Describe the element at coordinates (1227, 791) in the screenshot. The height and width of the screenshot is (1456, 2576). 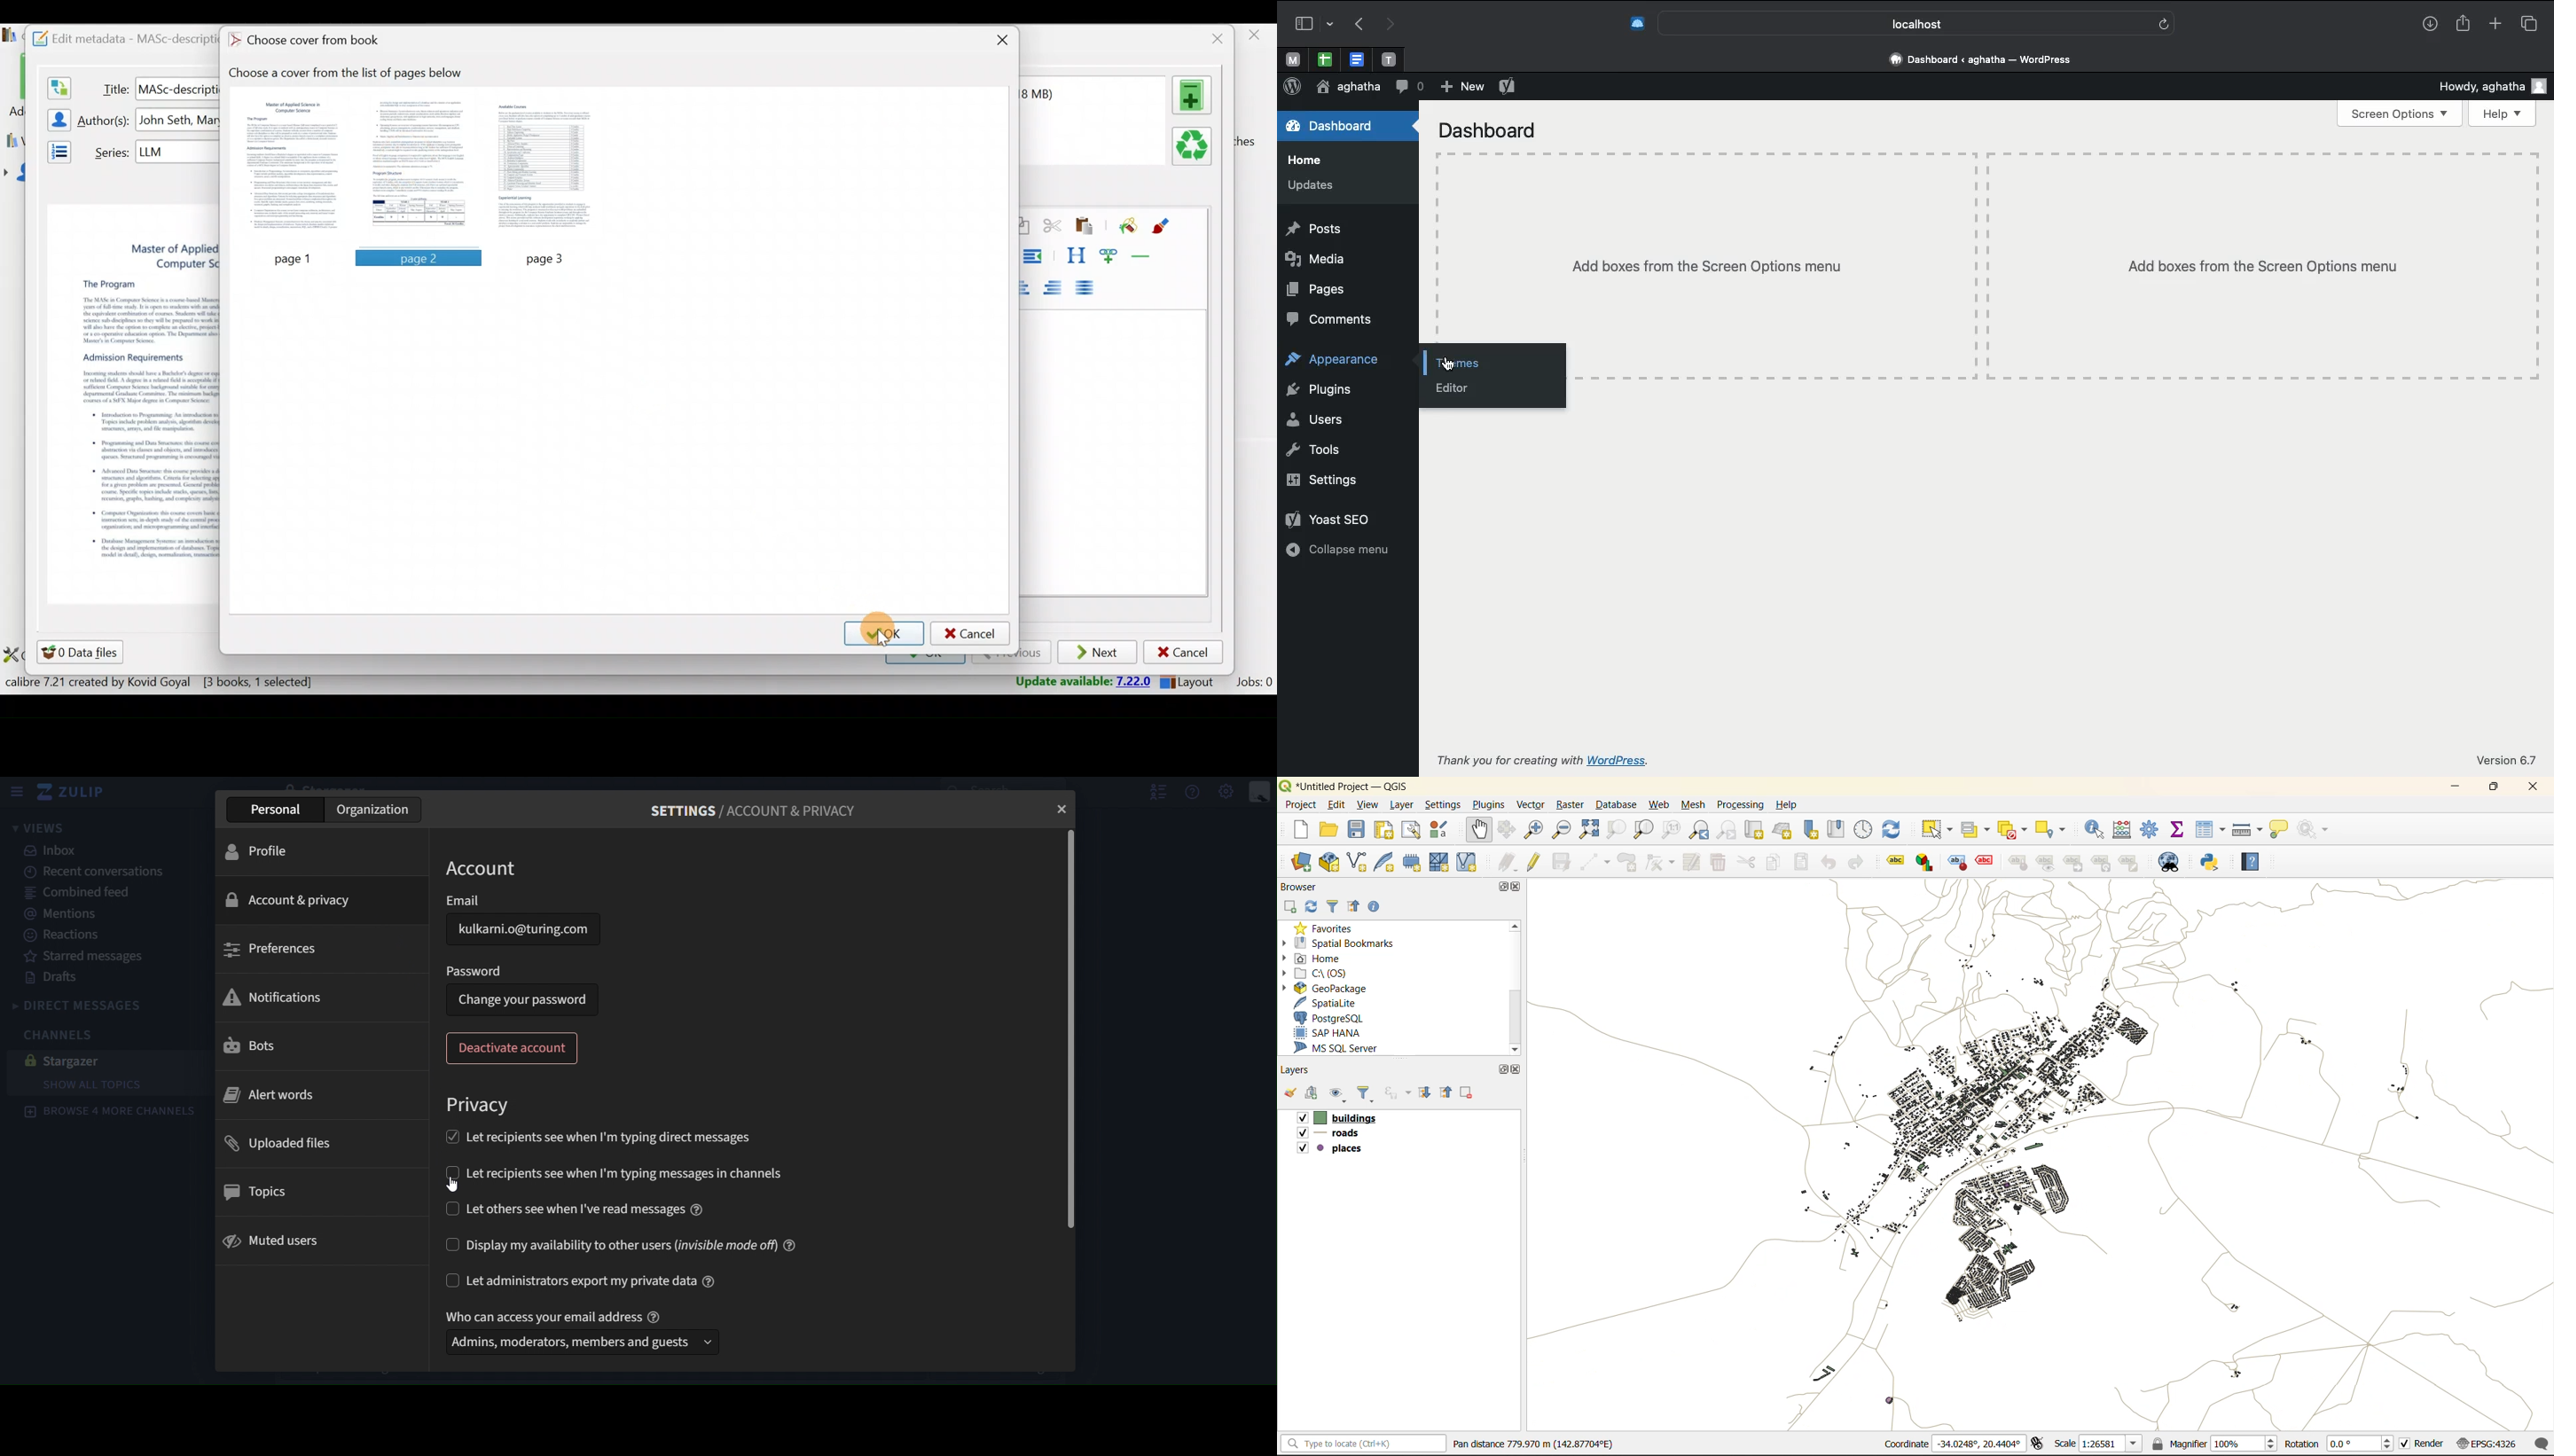
I see `main menu` at that location.